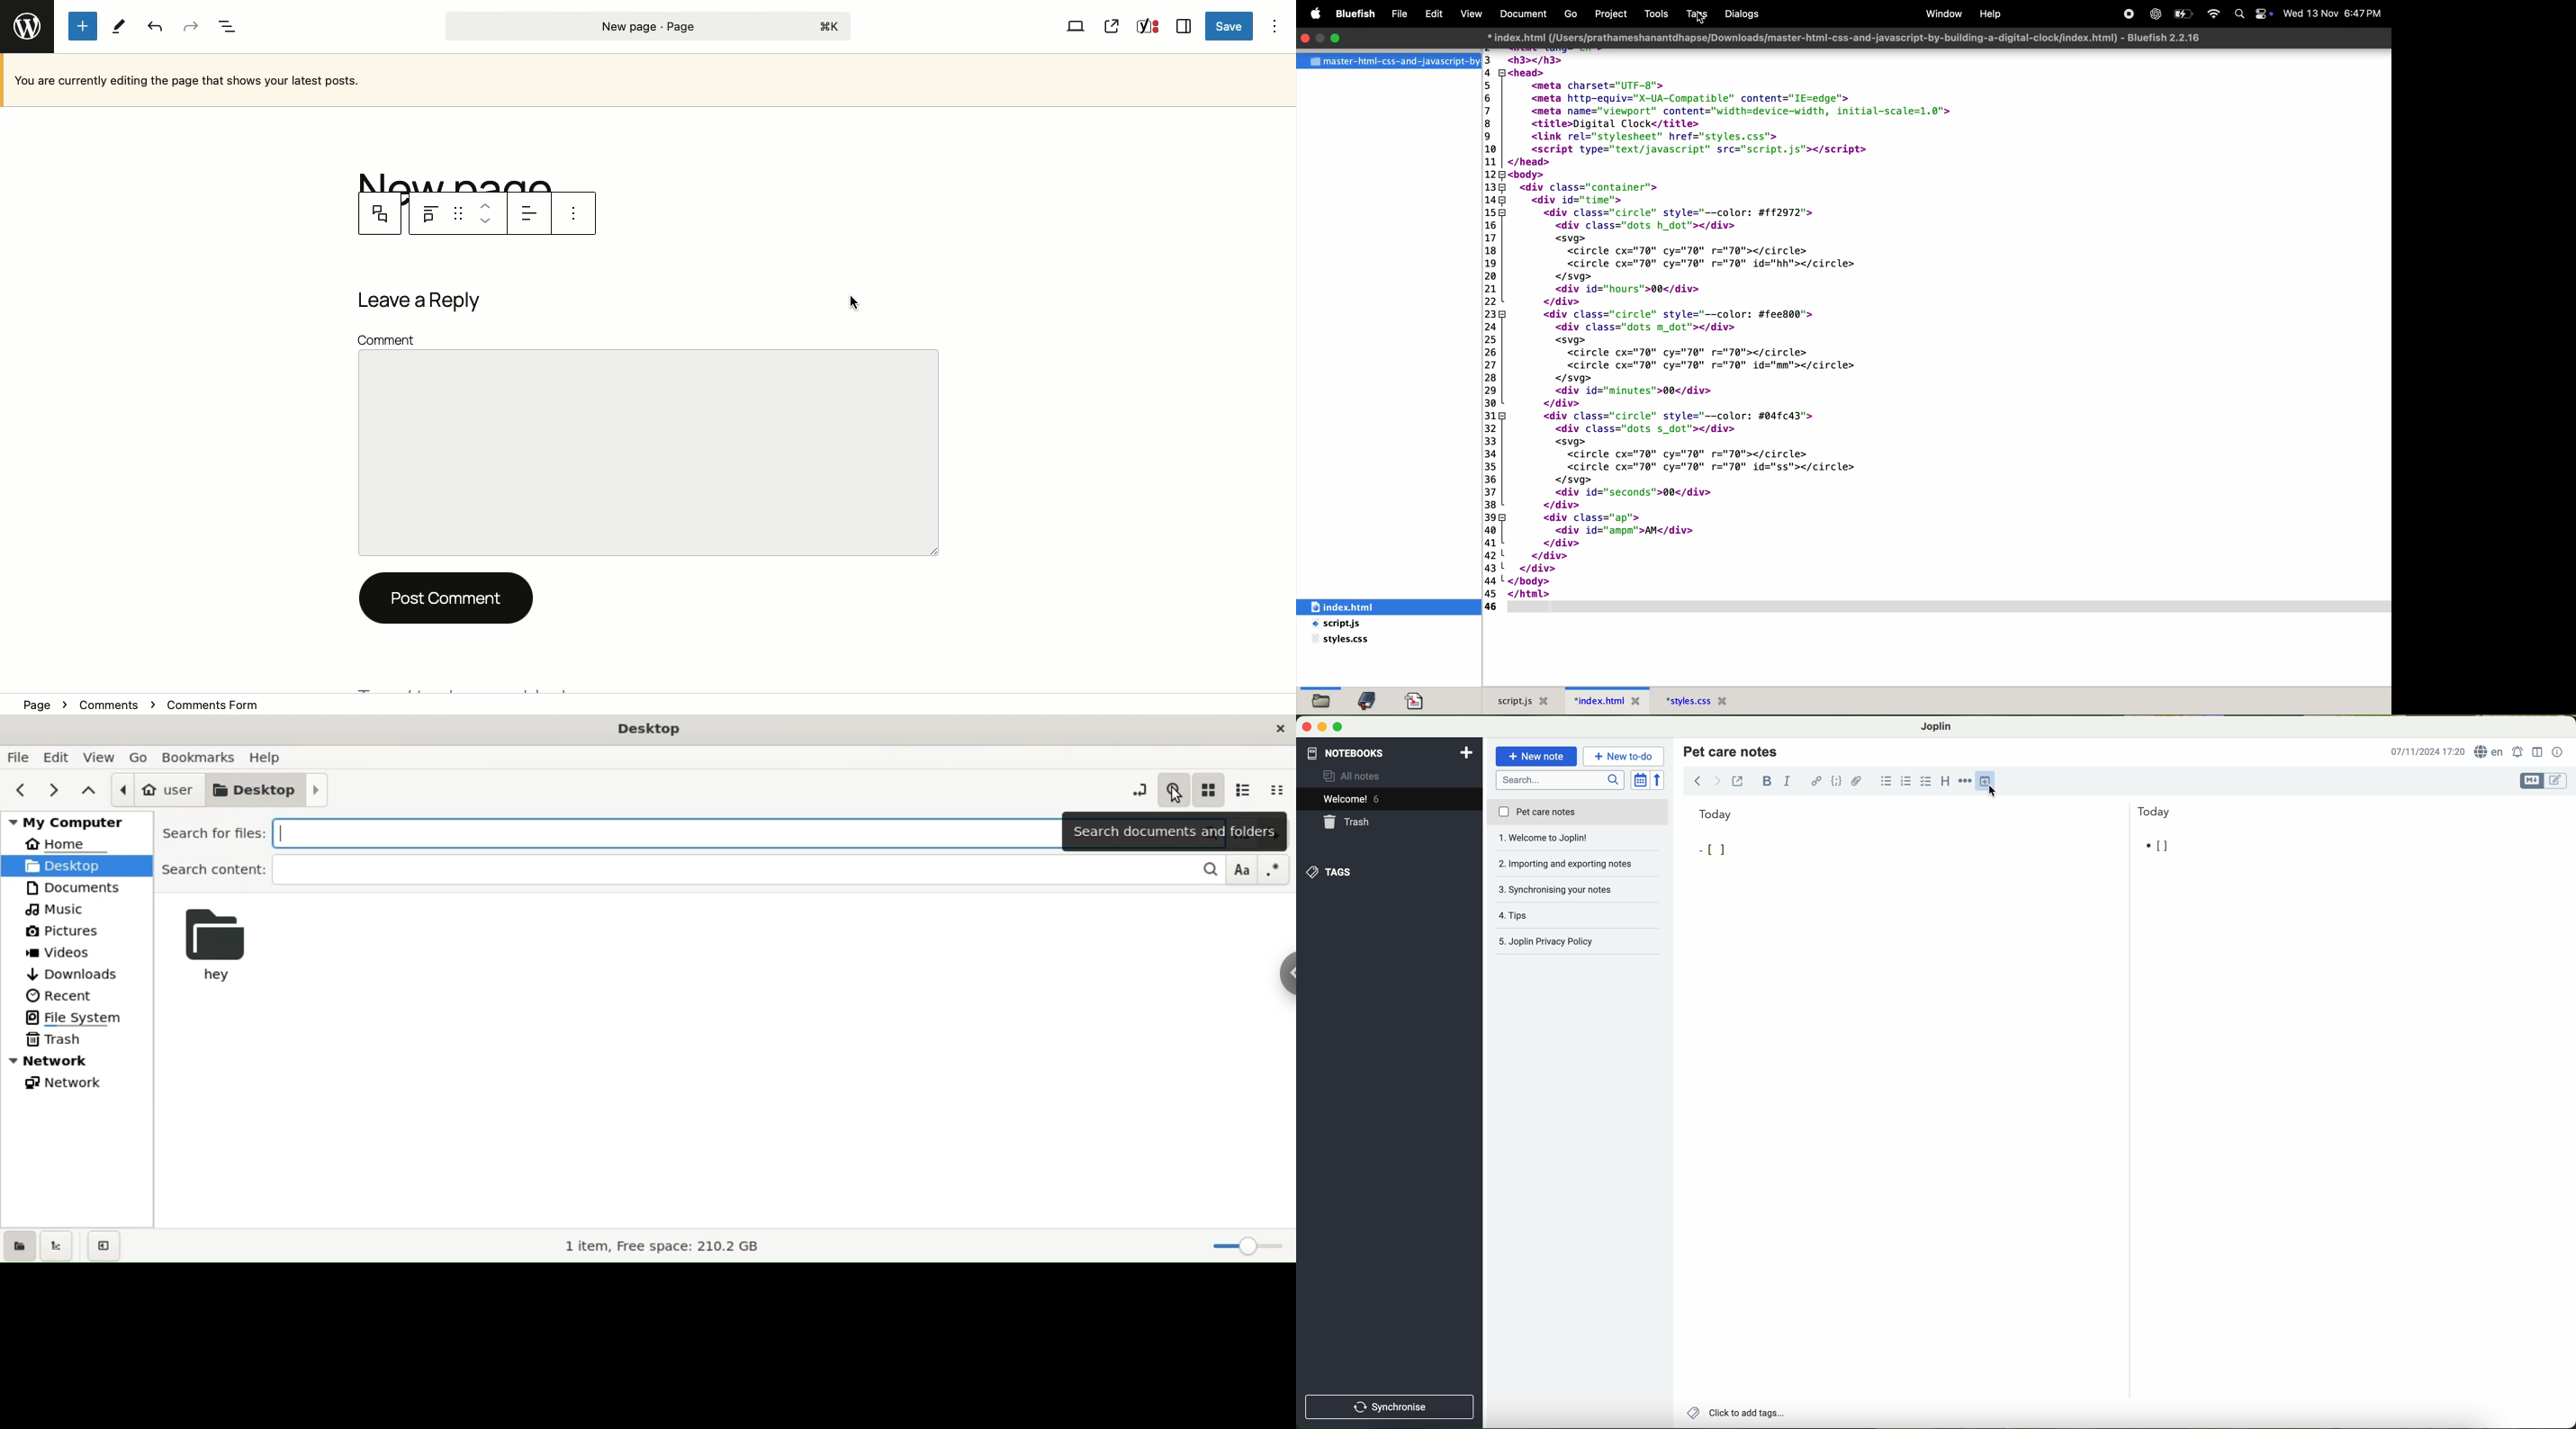  I want to click on search bar, so click(1562, 779).